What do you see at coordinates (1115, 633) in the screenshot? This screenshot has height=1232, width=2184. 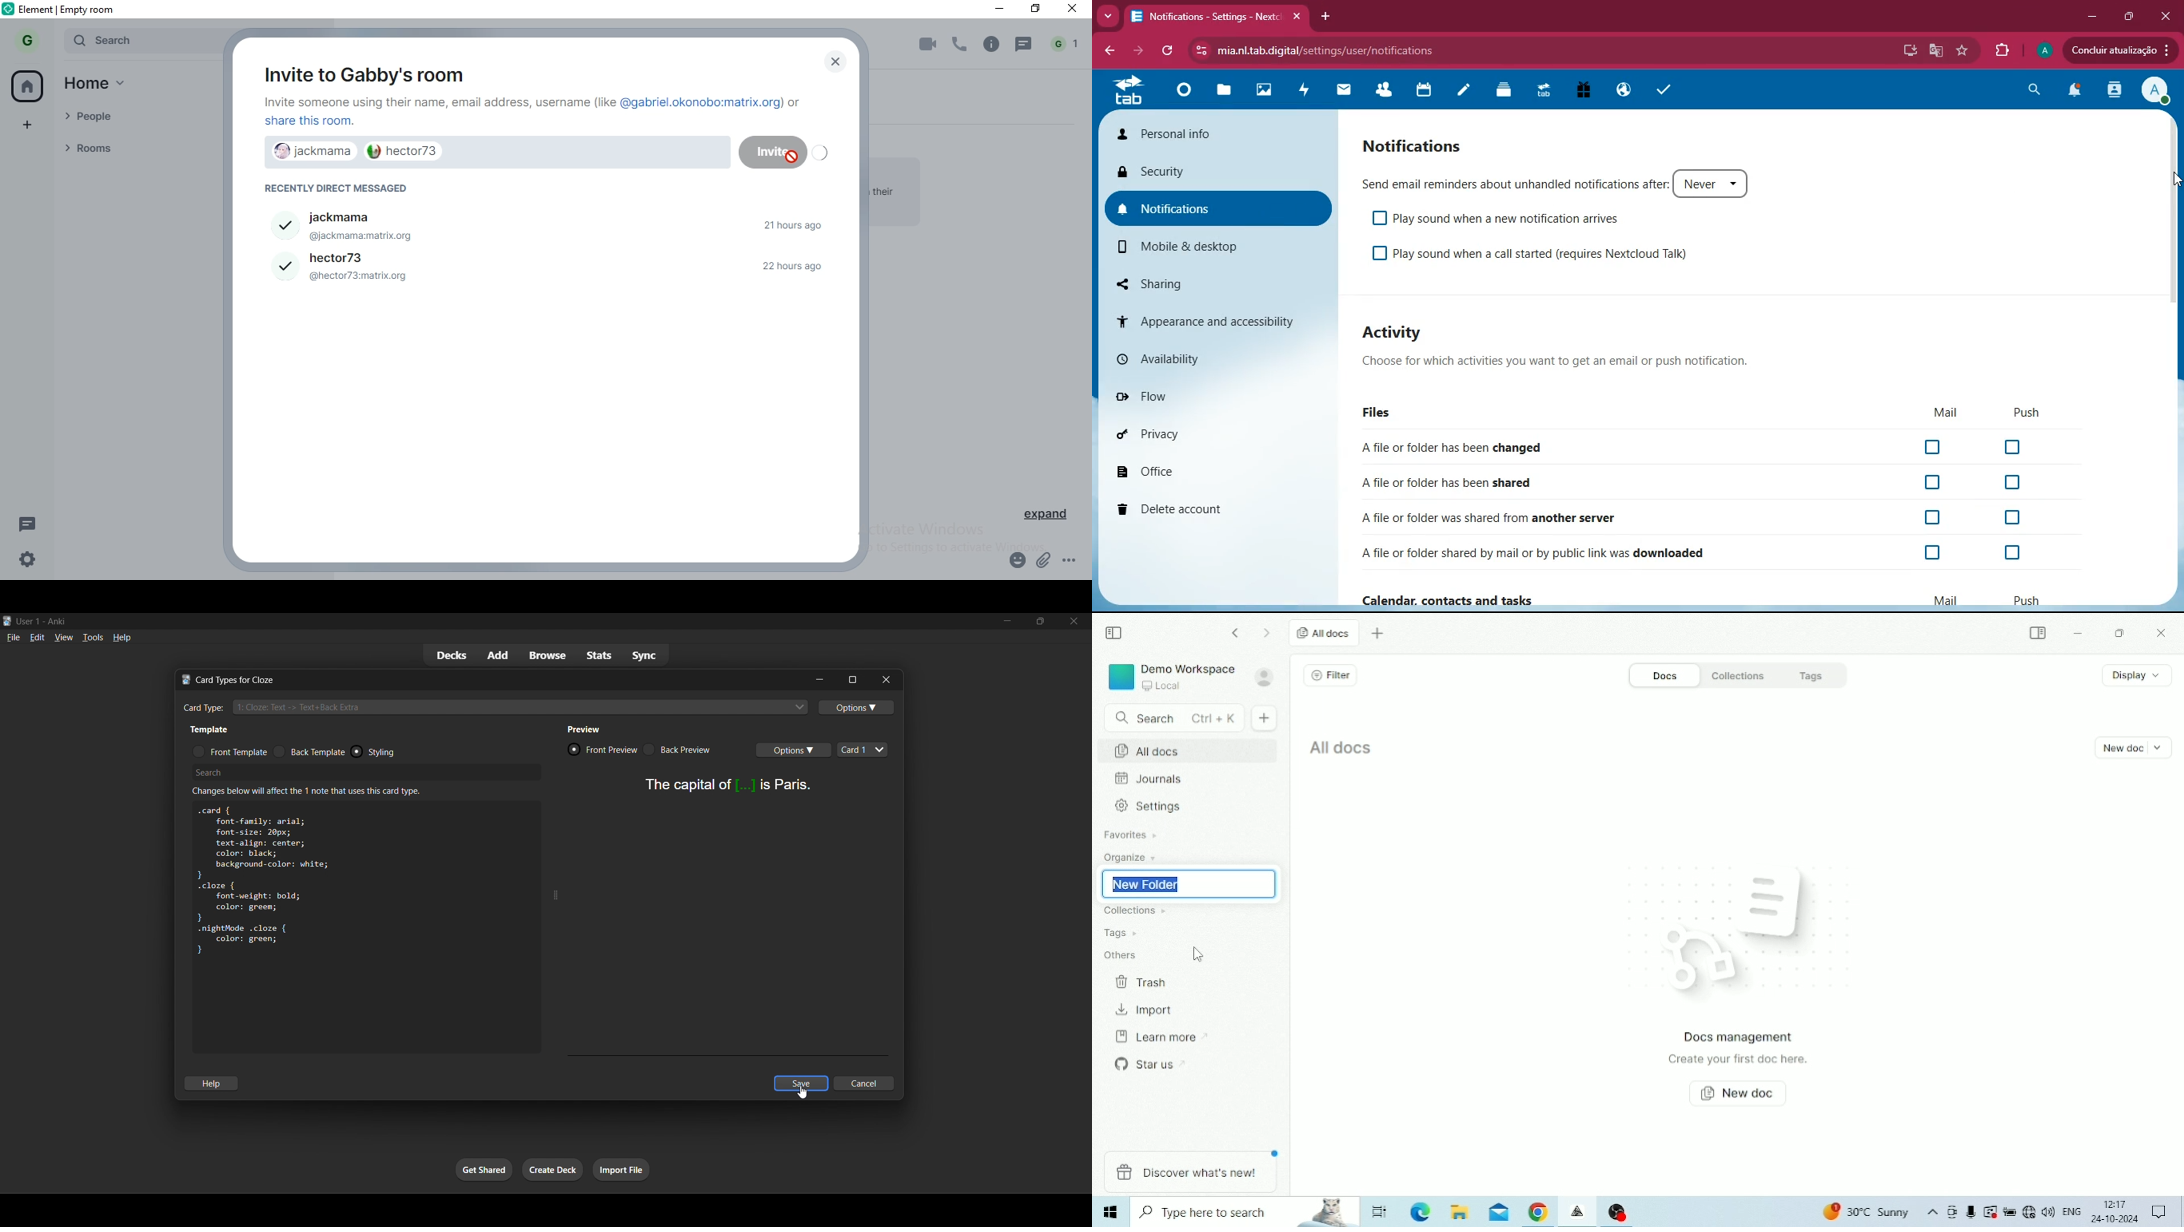 I see `Collapse sidebar` at bounding box center [1115, 633].